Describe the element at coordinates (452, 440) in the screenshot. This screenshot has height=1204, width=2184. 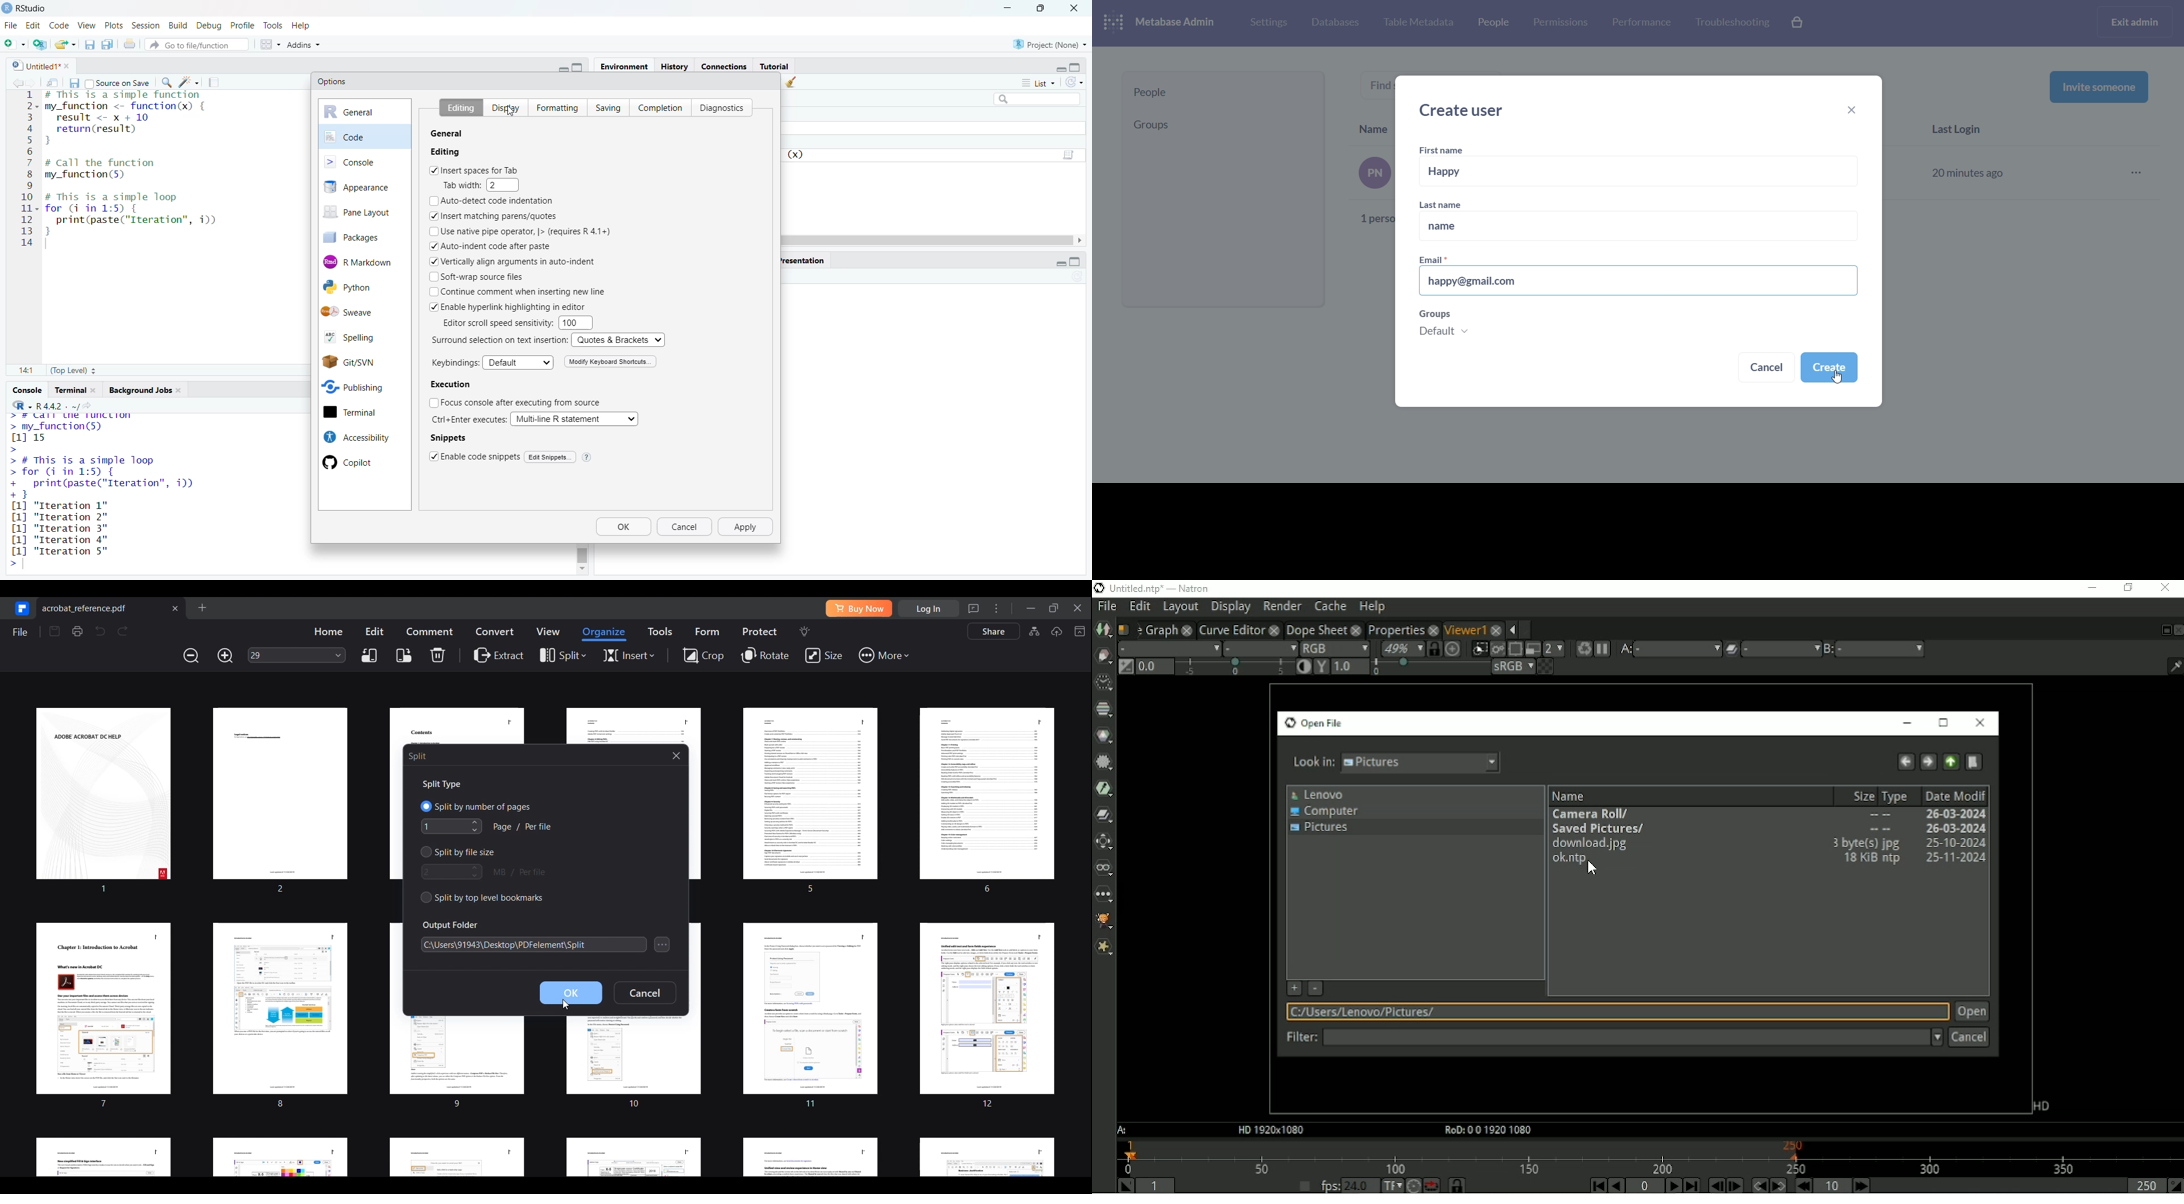
I see `Snippets` at that location.